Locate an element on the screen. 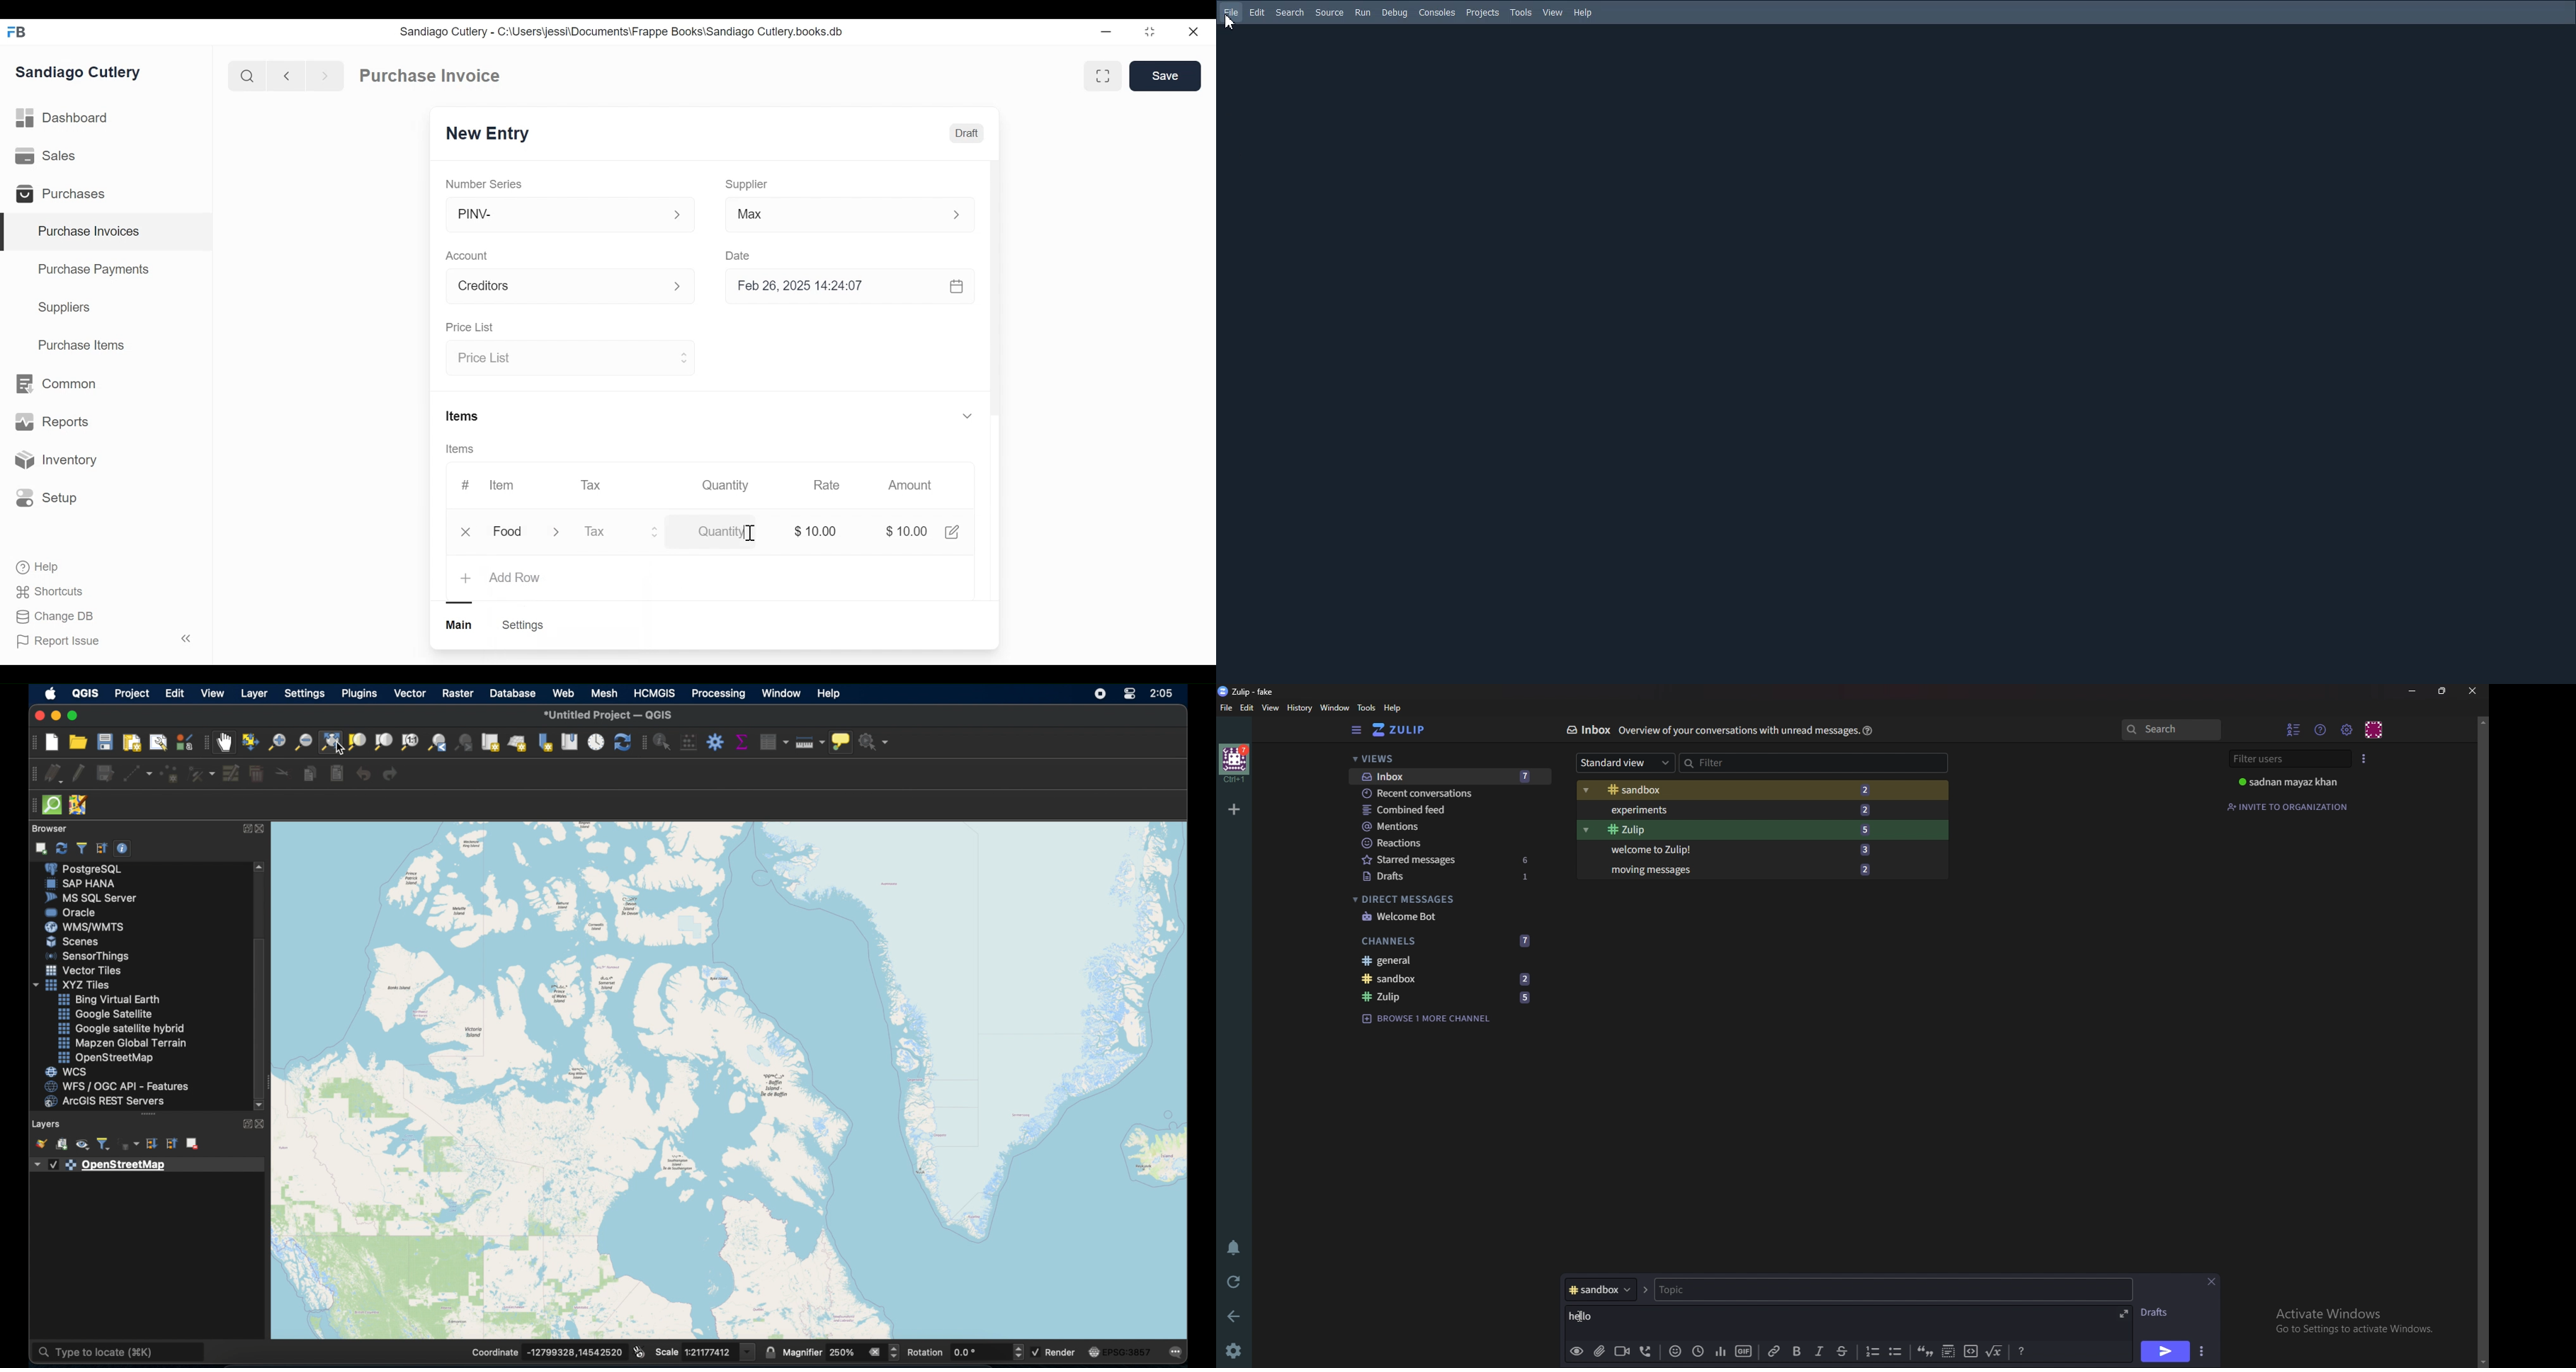 Image resolution: width=2576 pixels, height=1372 pixels. Inbox is located at coordinates (1587, 730).